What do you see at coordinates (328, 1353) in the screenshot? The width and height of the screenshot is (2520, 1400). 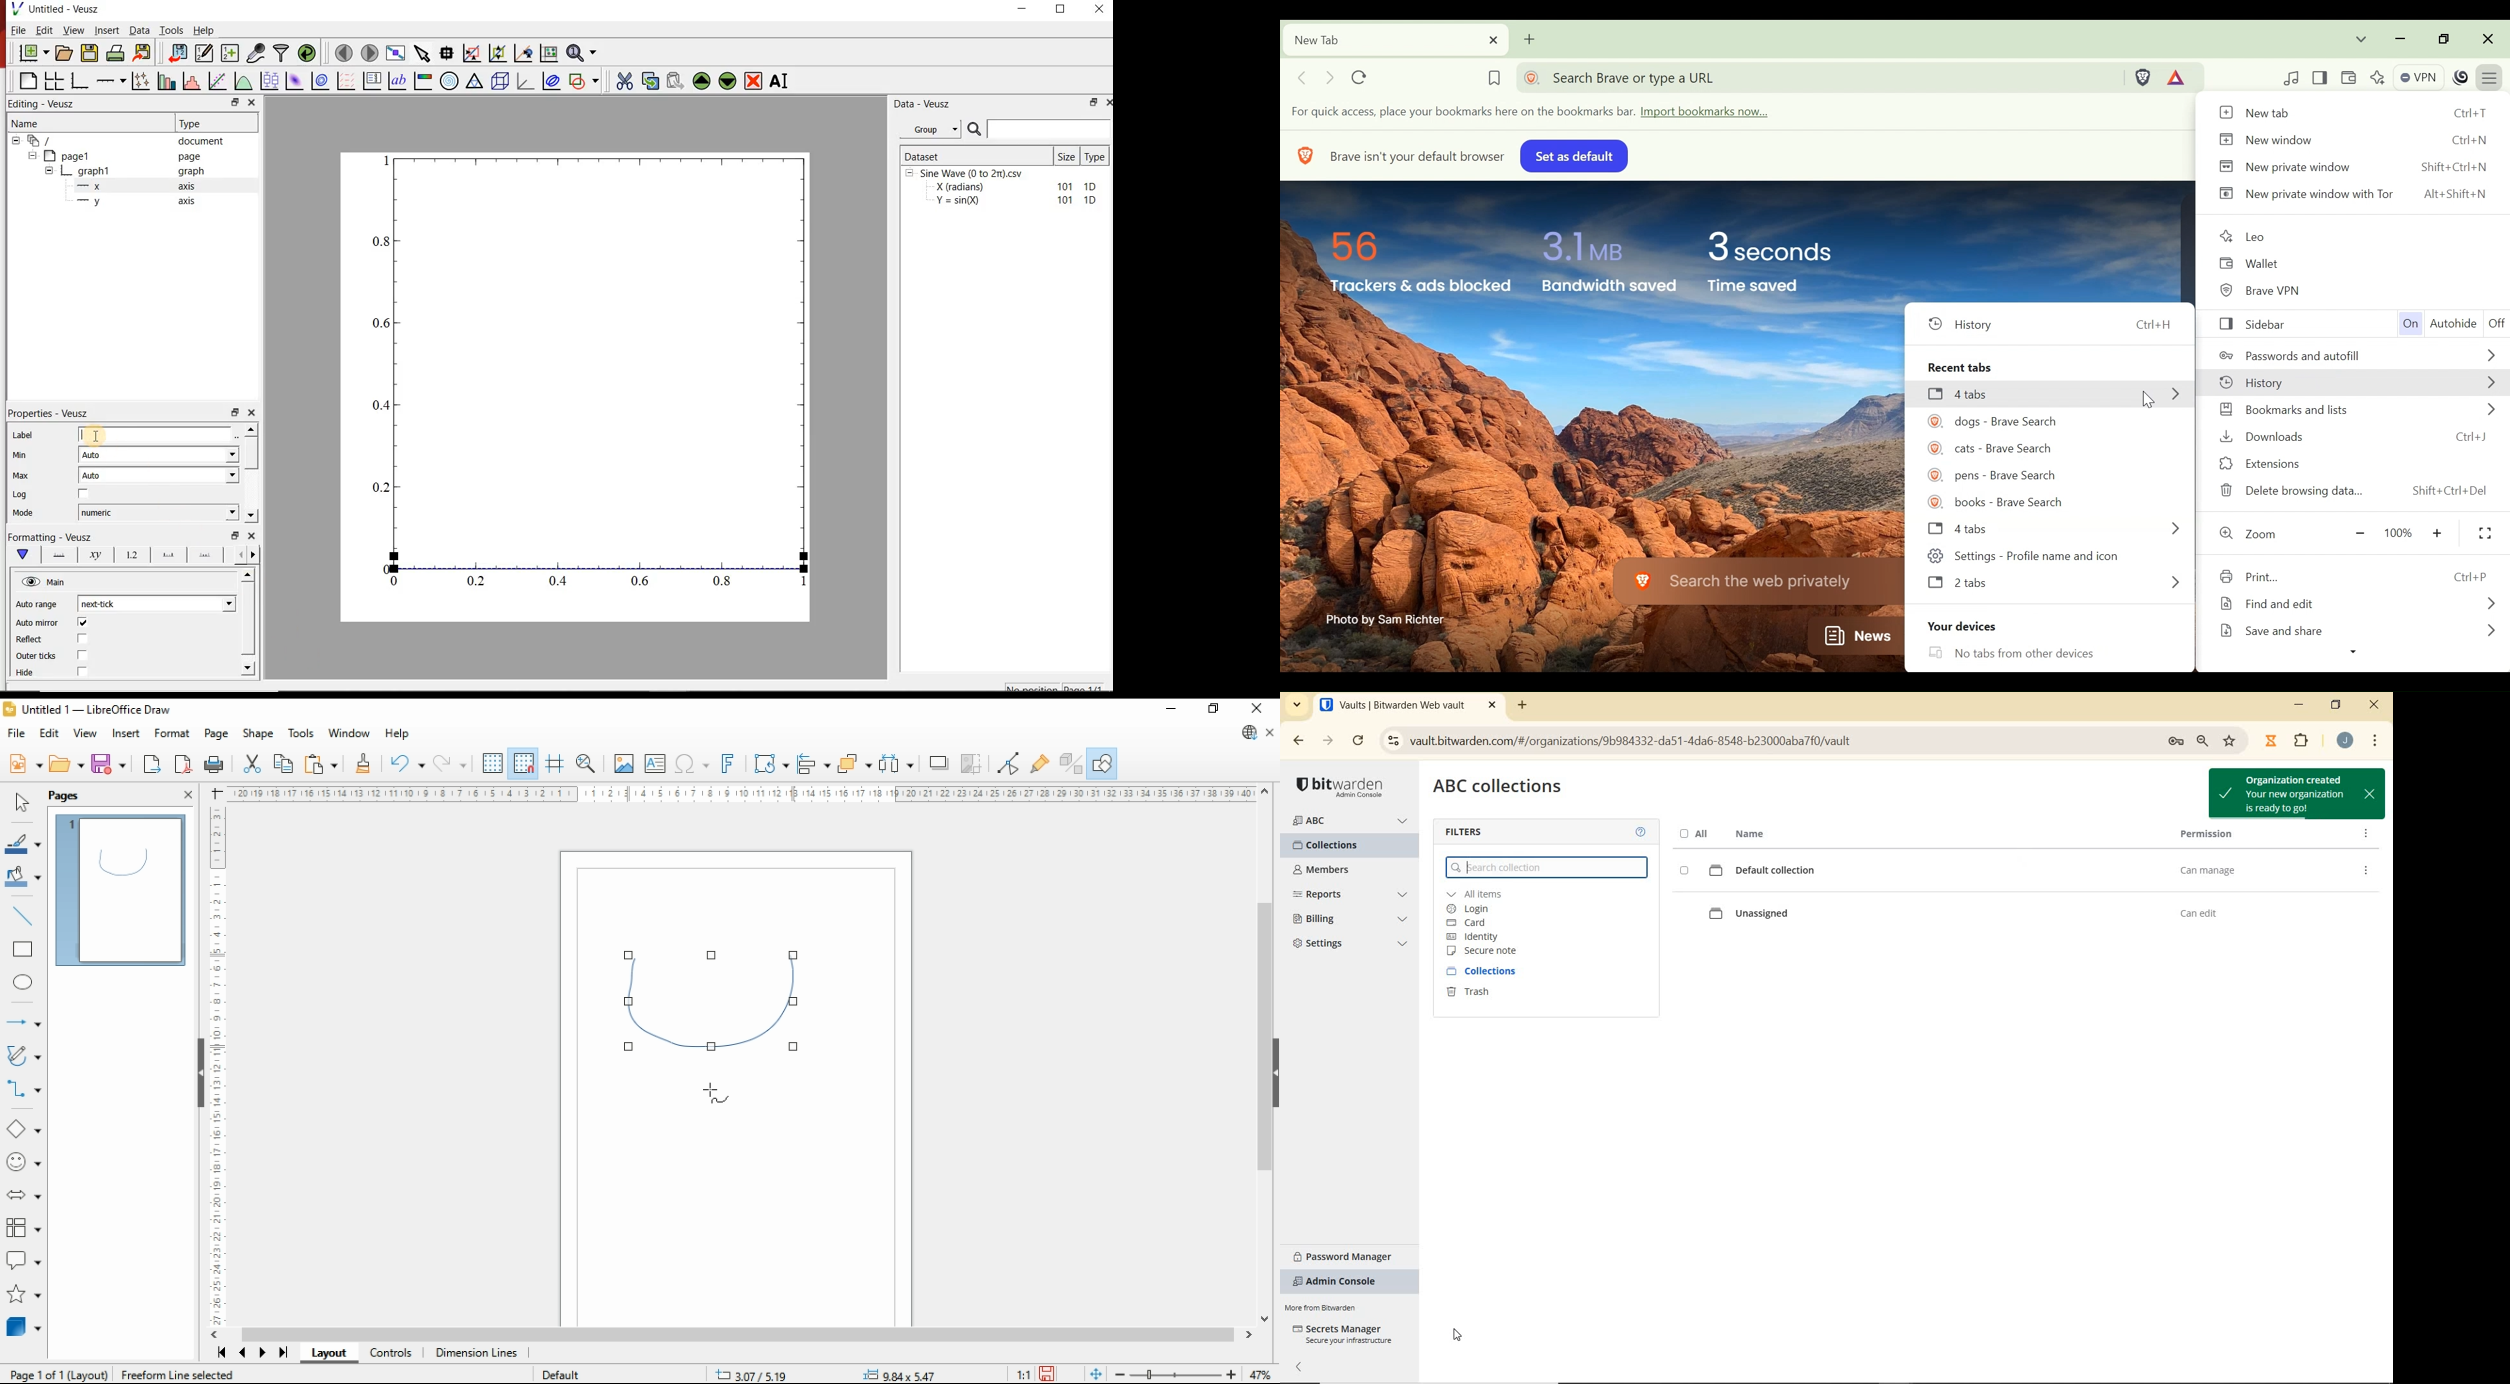 I see `layout` at bounding box center [328, 1353].